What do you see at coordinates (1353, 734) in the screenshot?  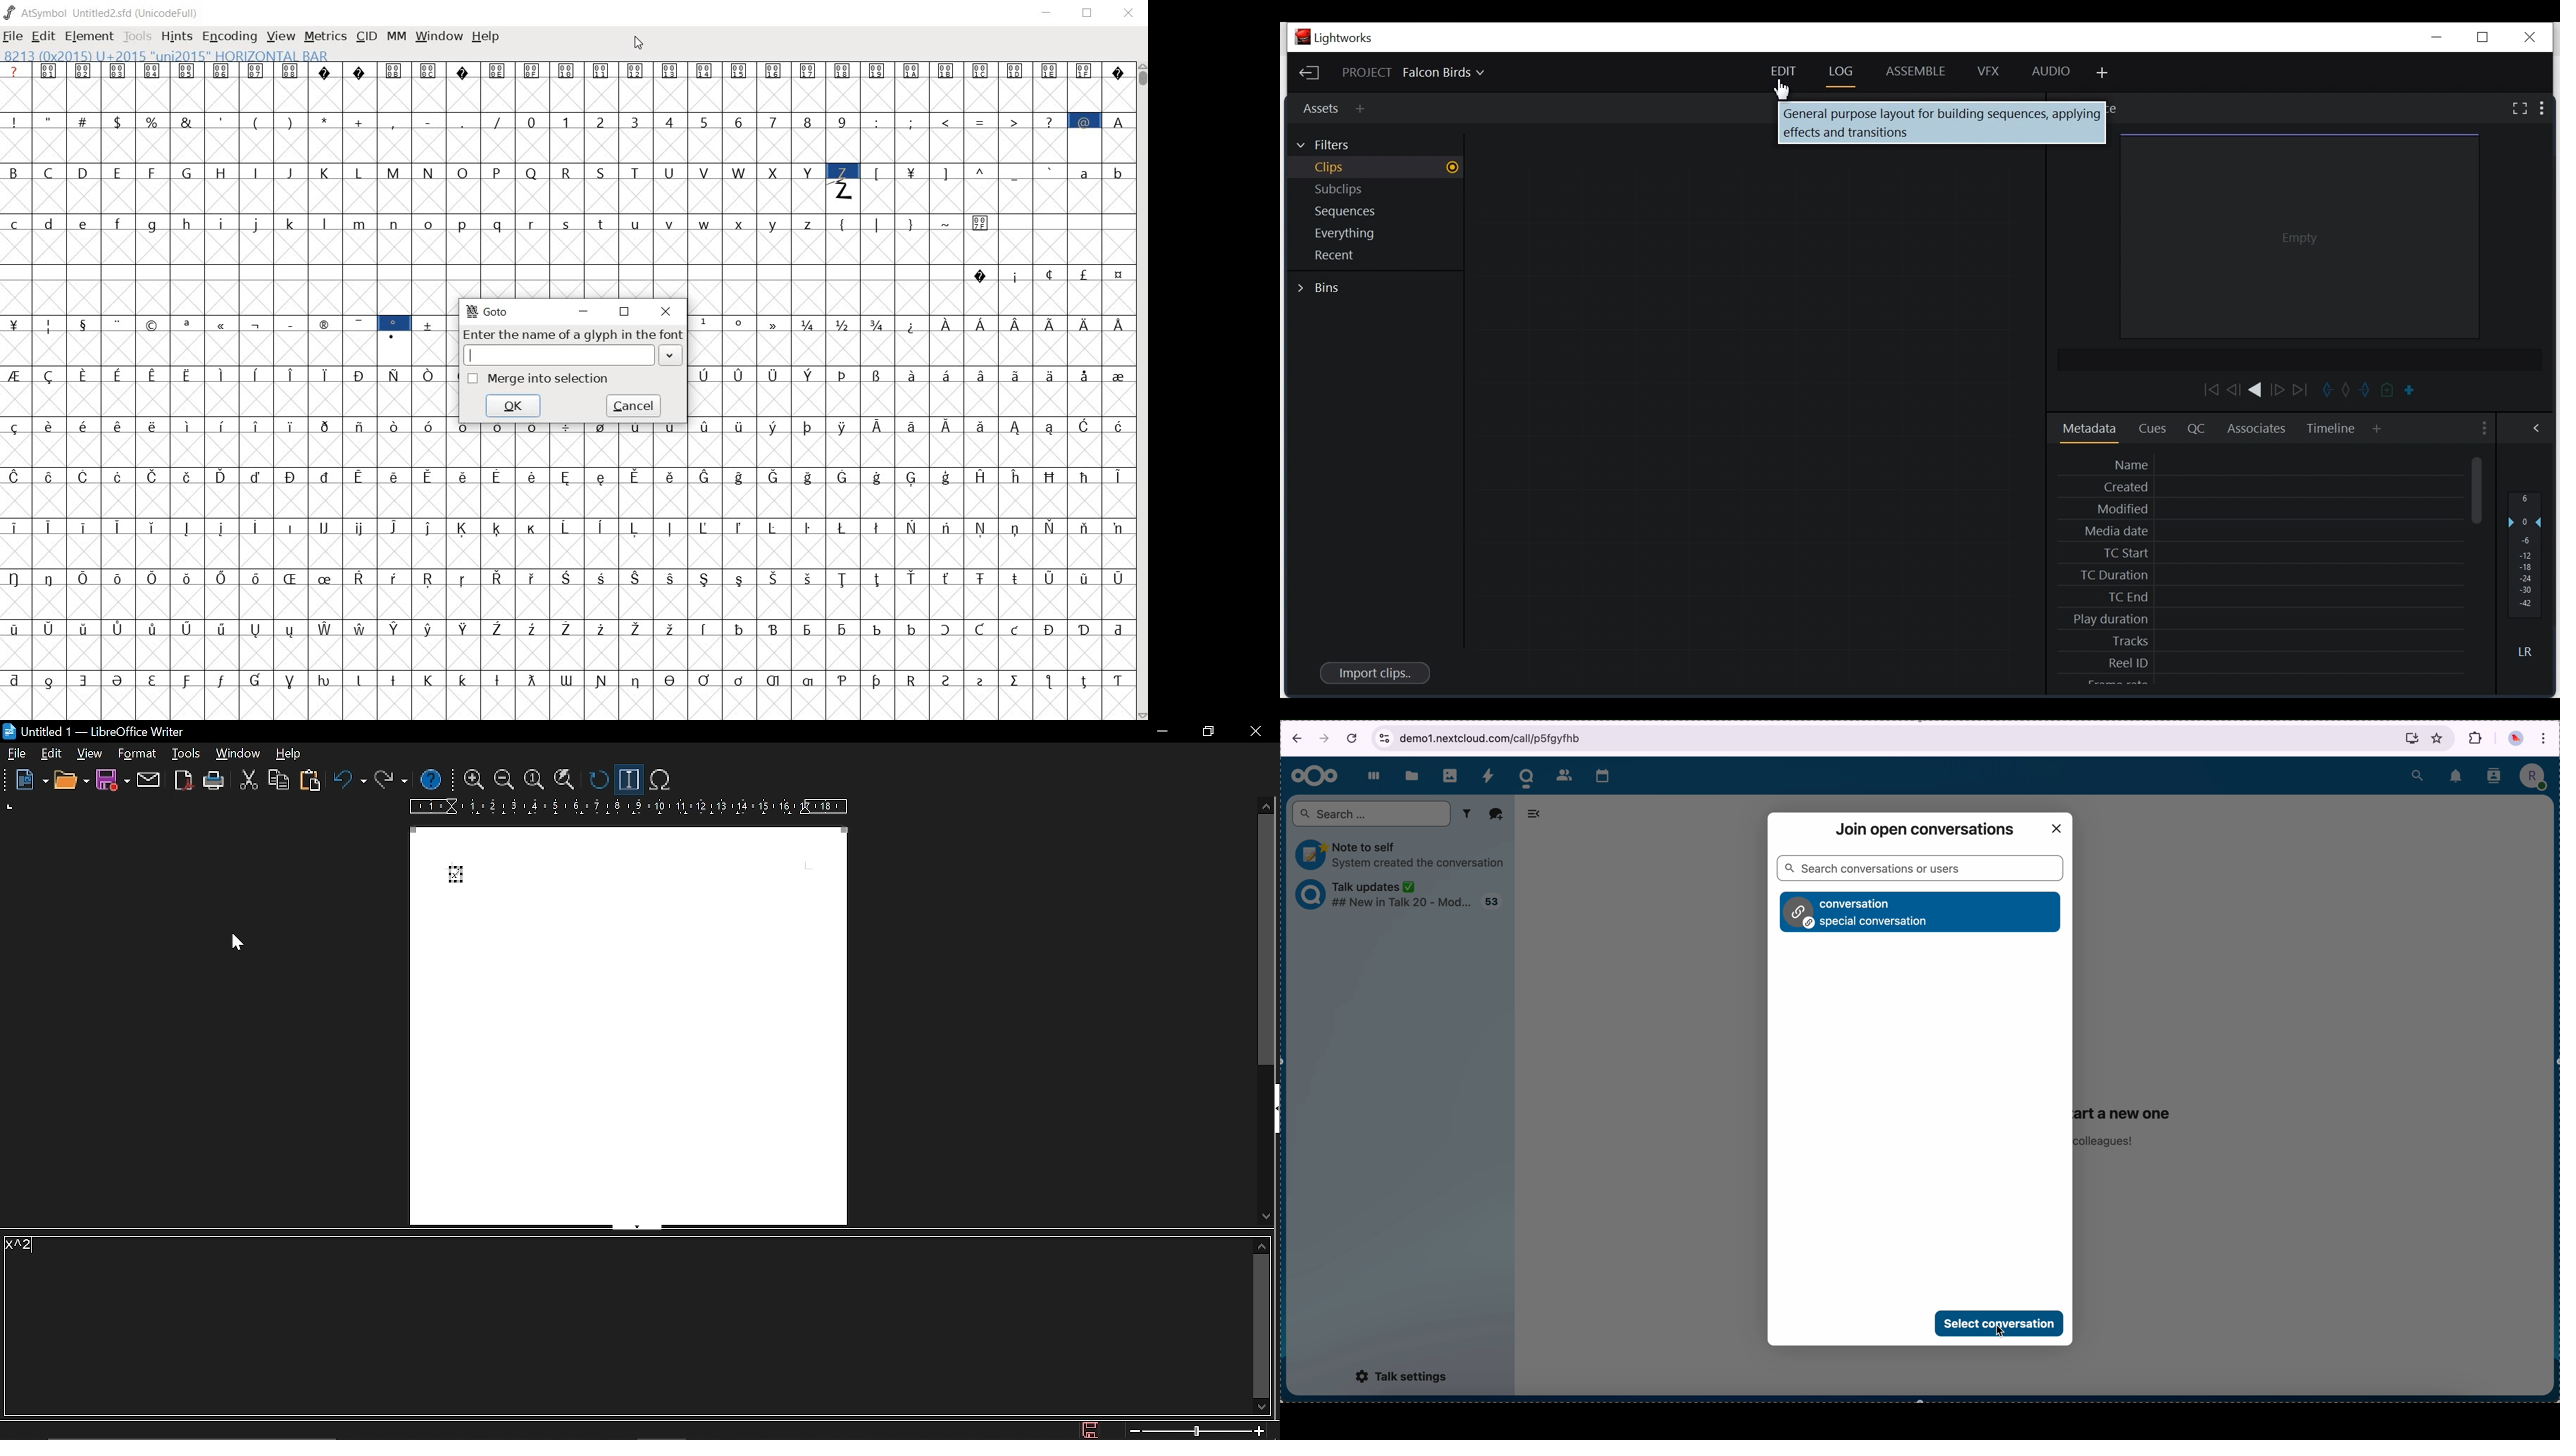 I see `cancel` at bounding box center [1353, 734].